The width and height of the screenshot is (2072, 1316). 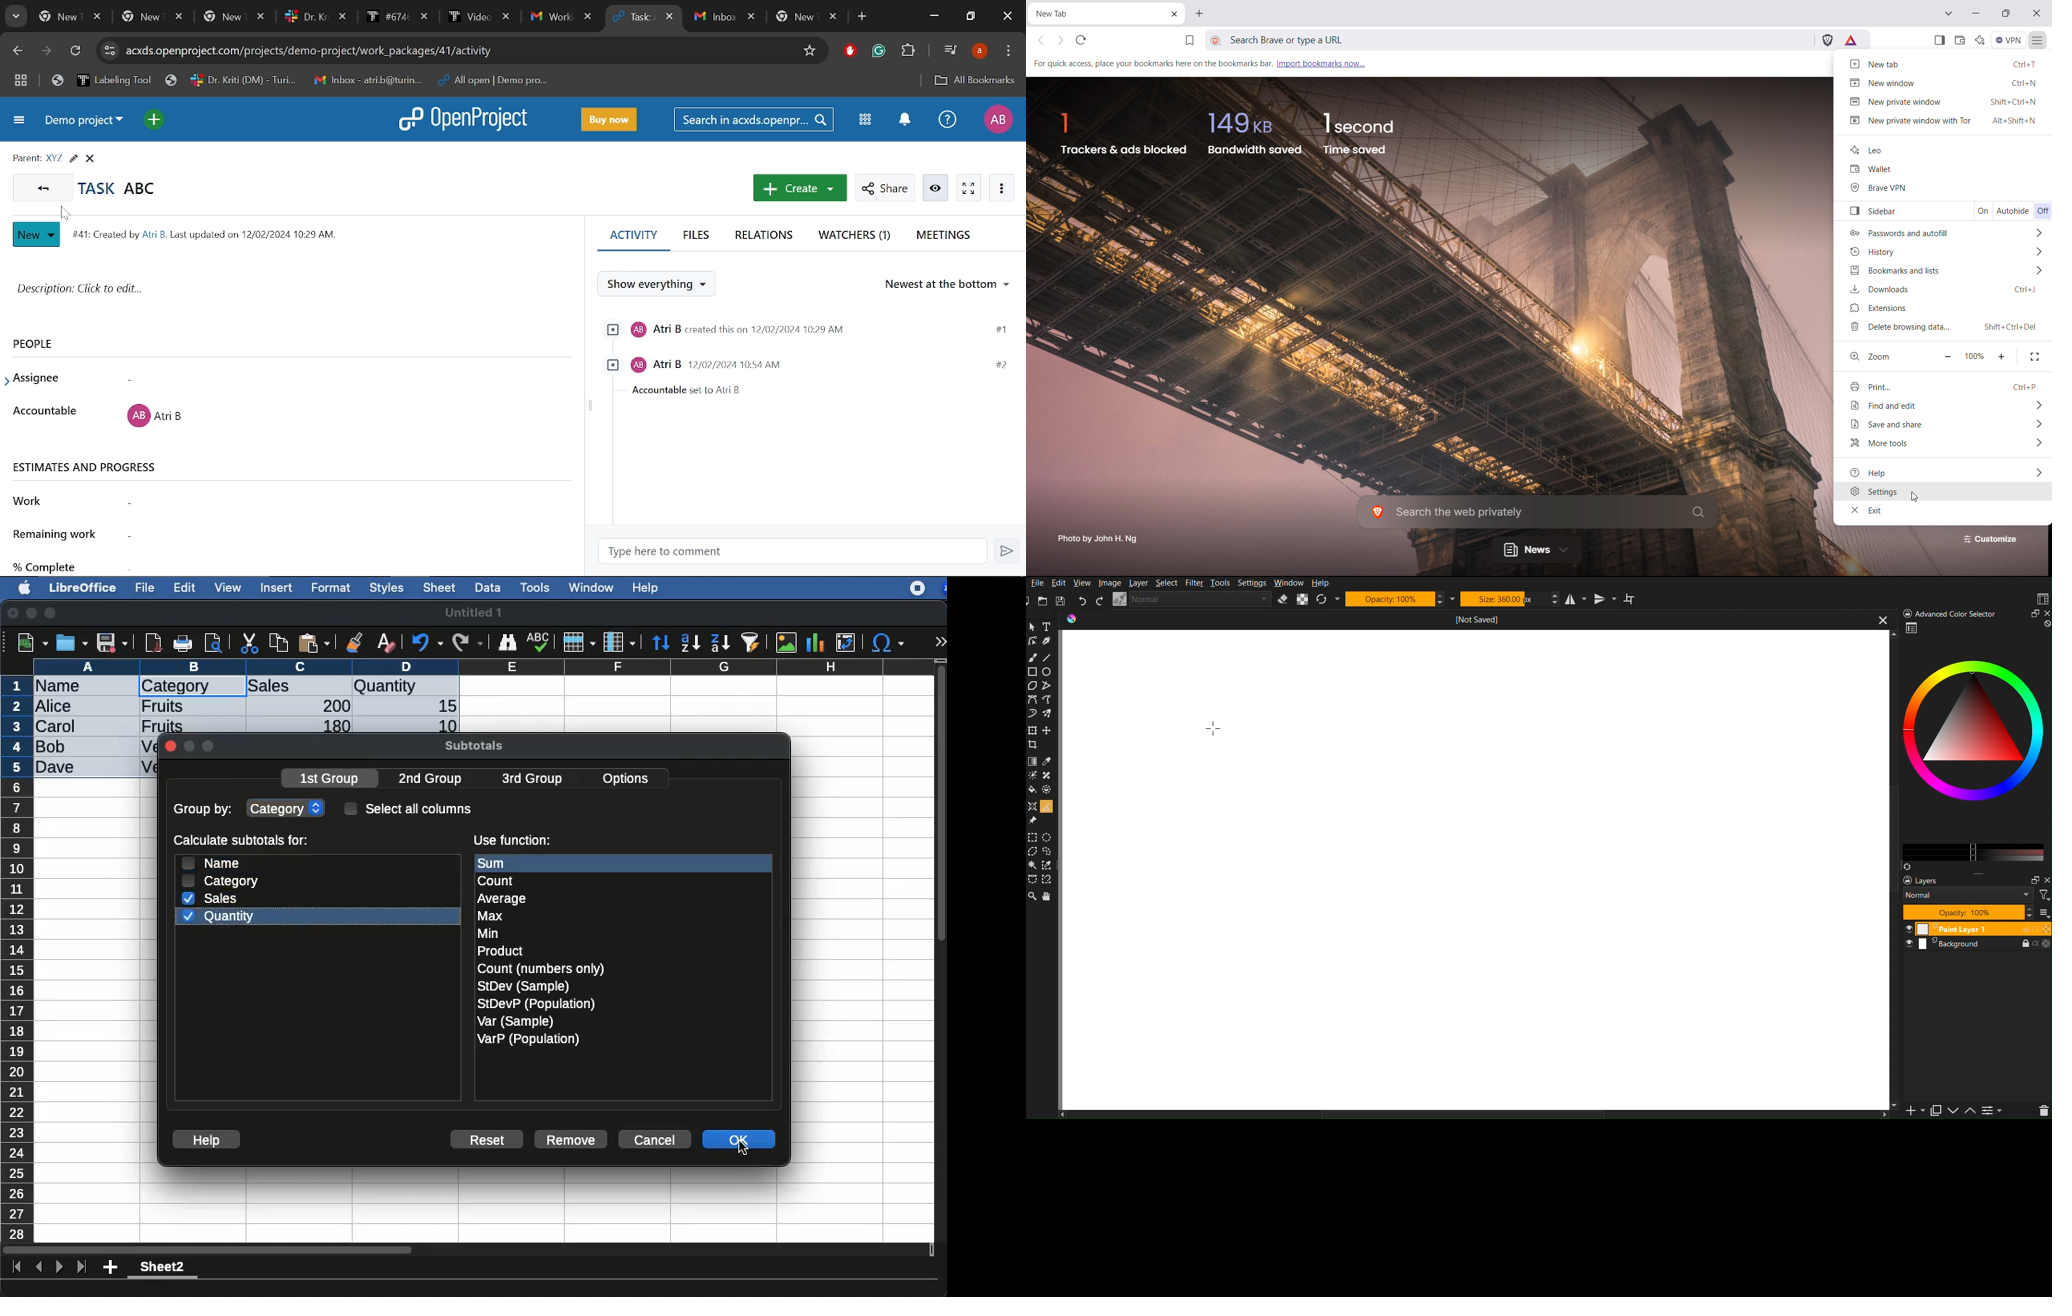 I want to click on new tab, so click(x=1946, y=64).